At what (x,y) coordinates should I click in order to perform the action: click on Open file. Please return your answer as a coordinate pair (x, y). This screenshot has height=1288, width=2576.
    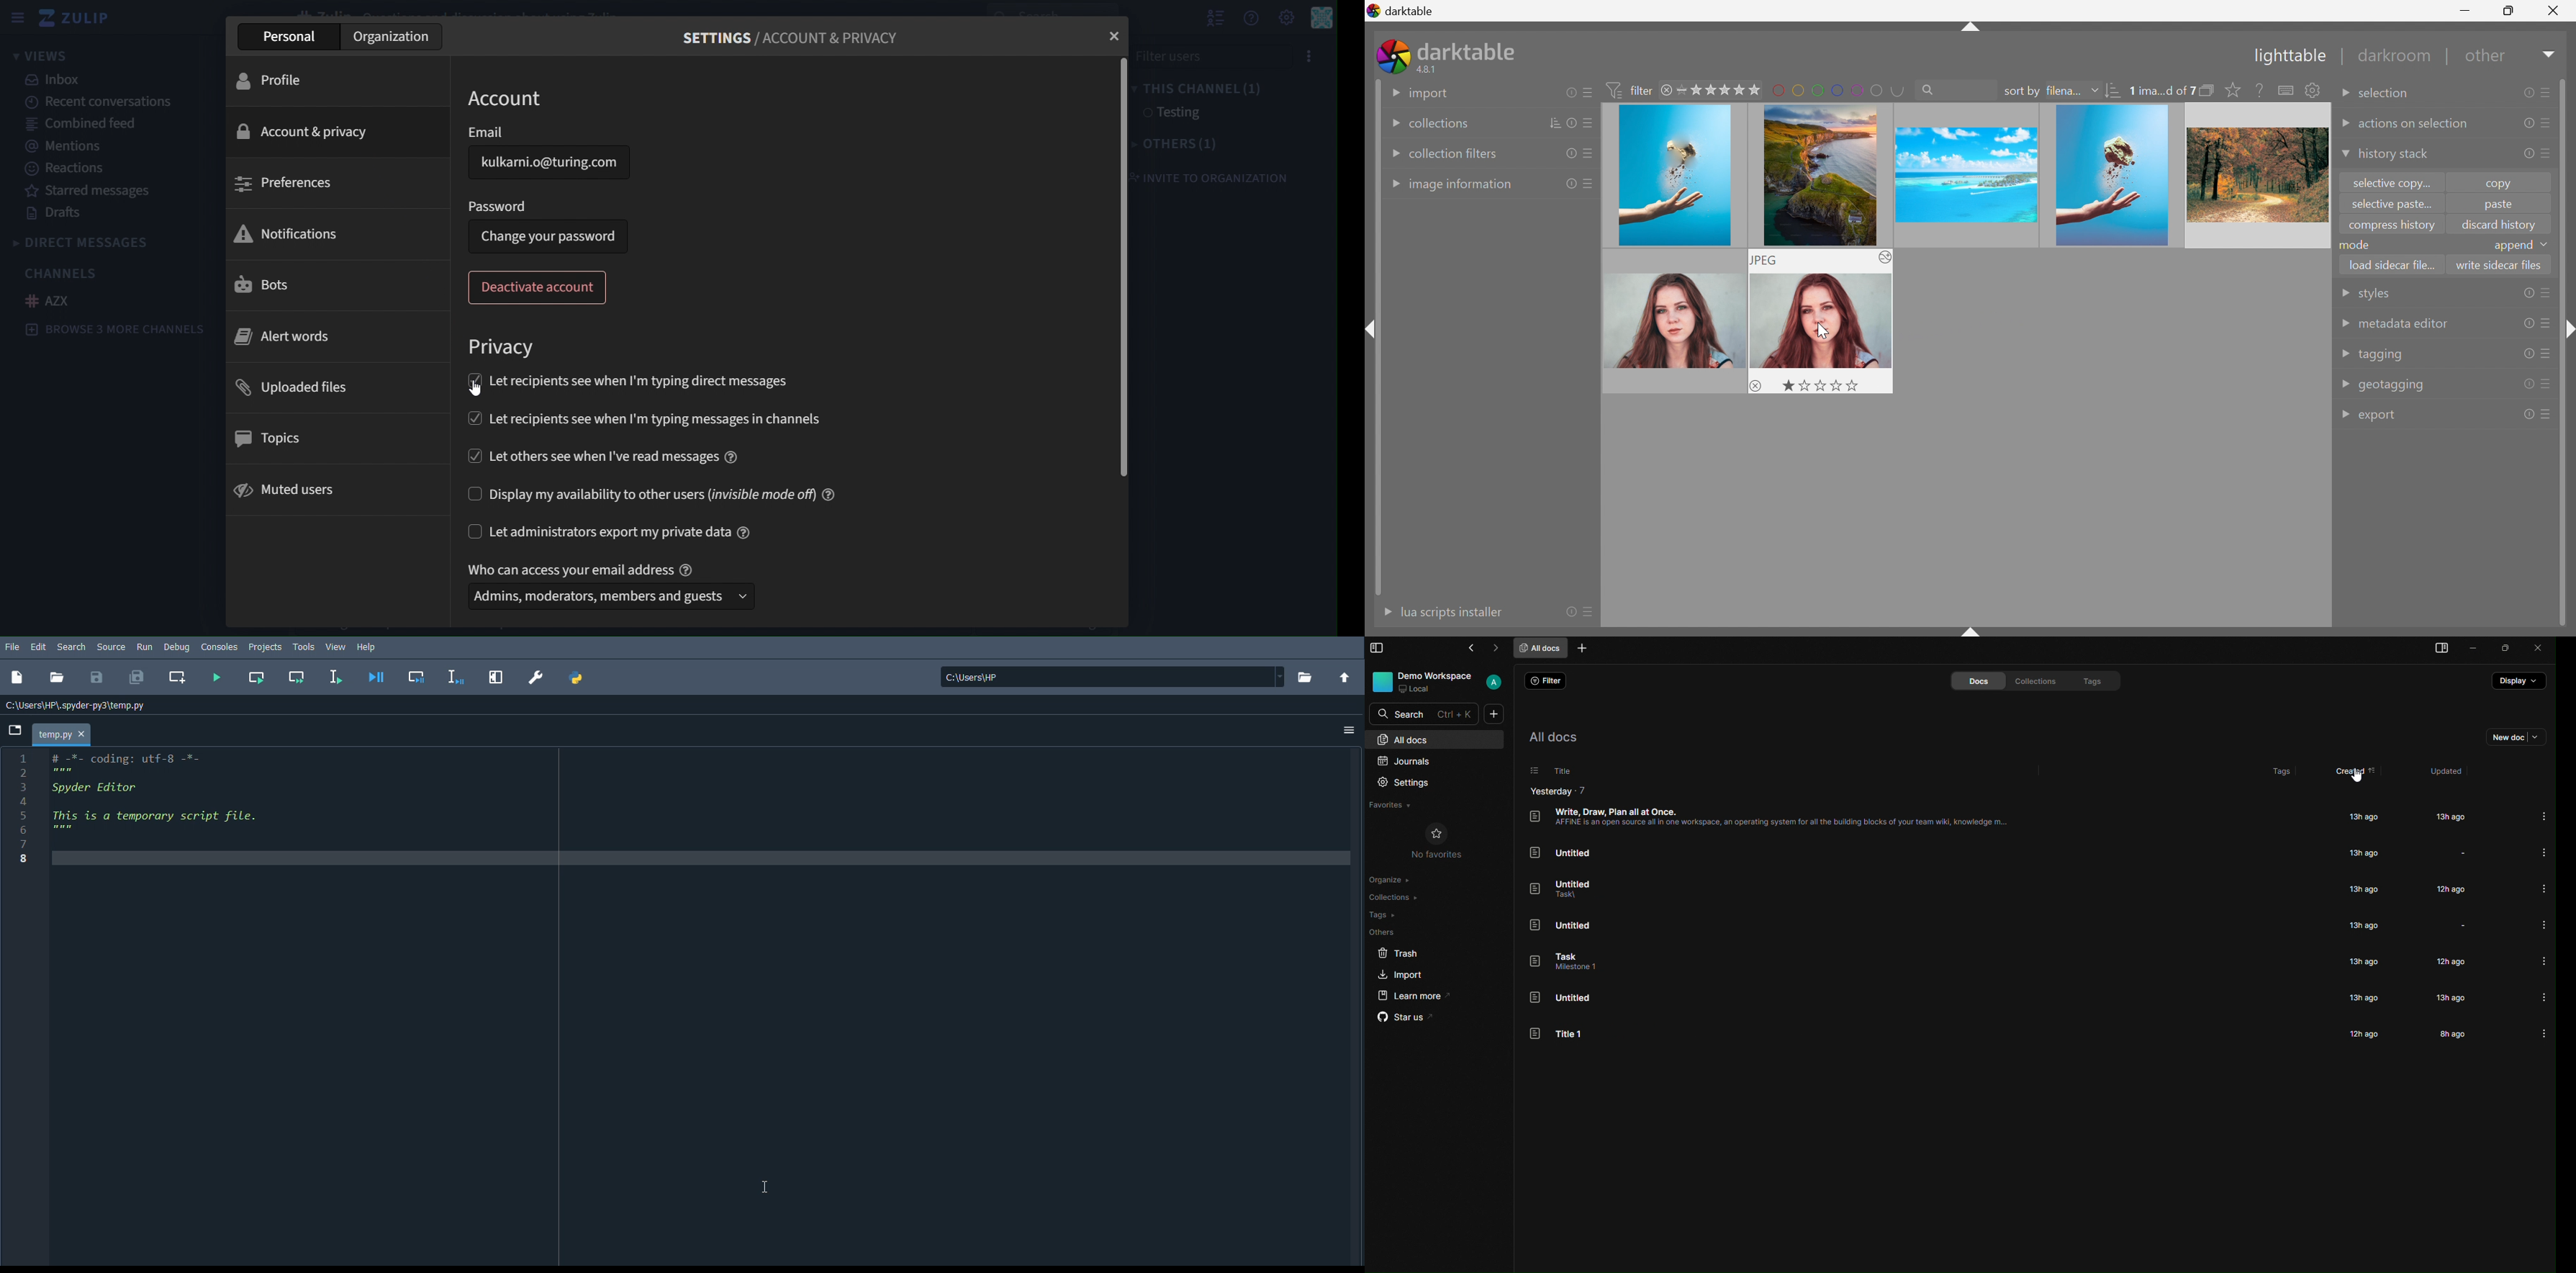
    Looking at the image, I should click on (58, 679).